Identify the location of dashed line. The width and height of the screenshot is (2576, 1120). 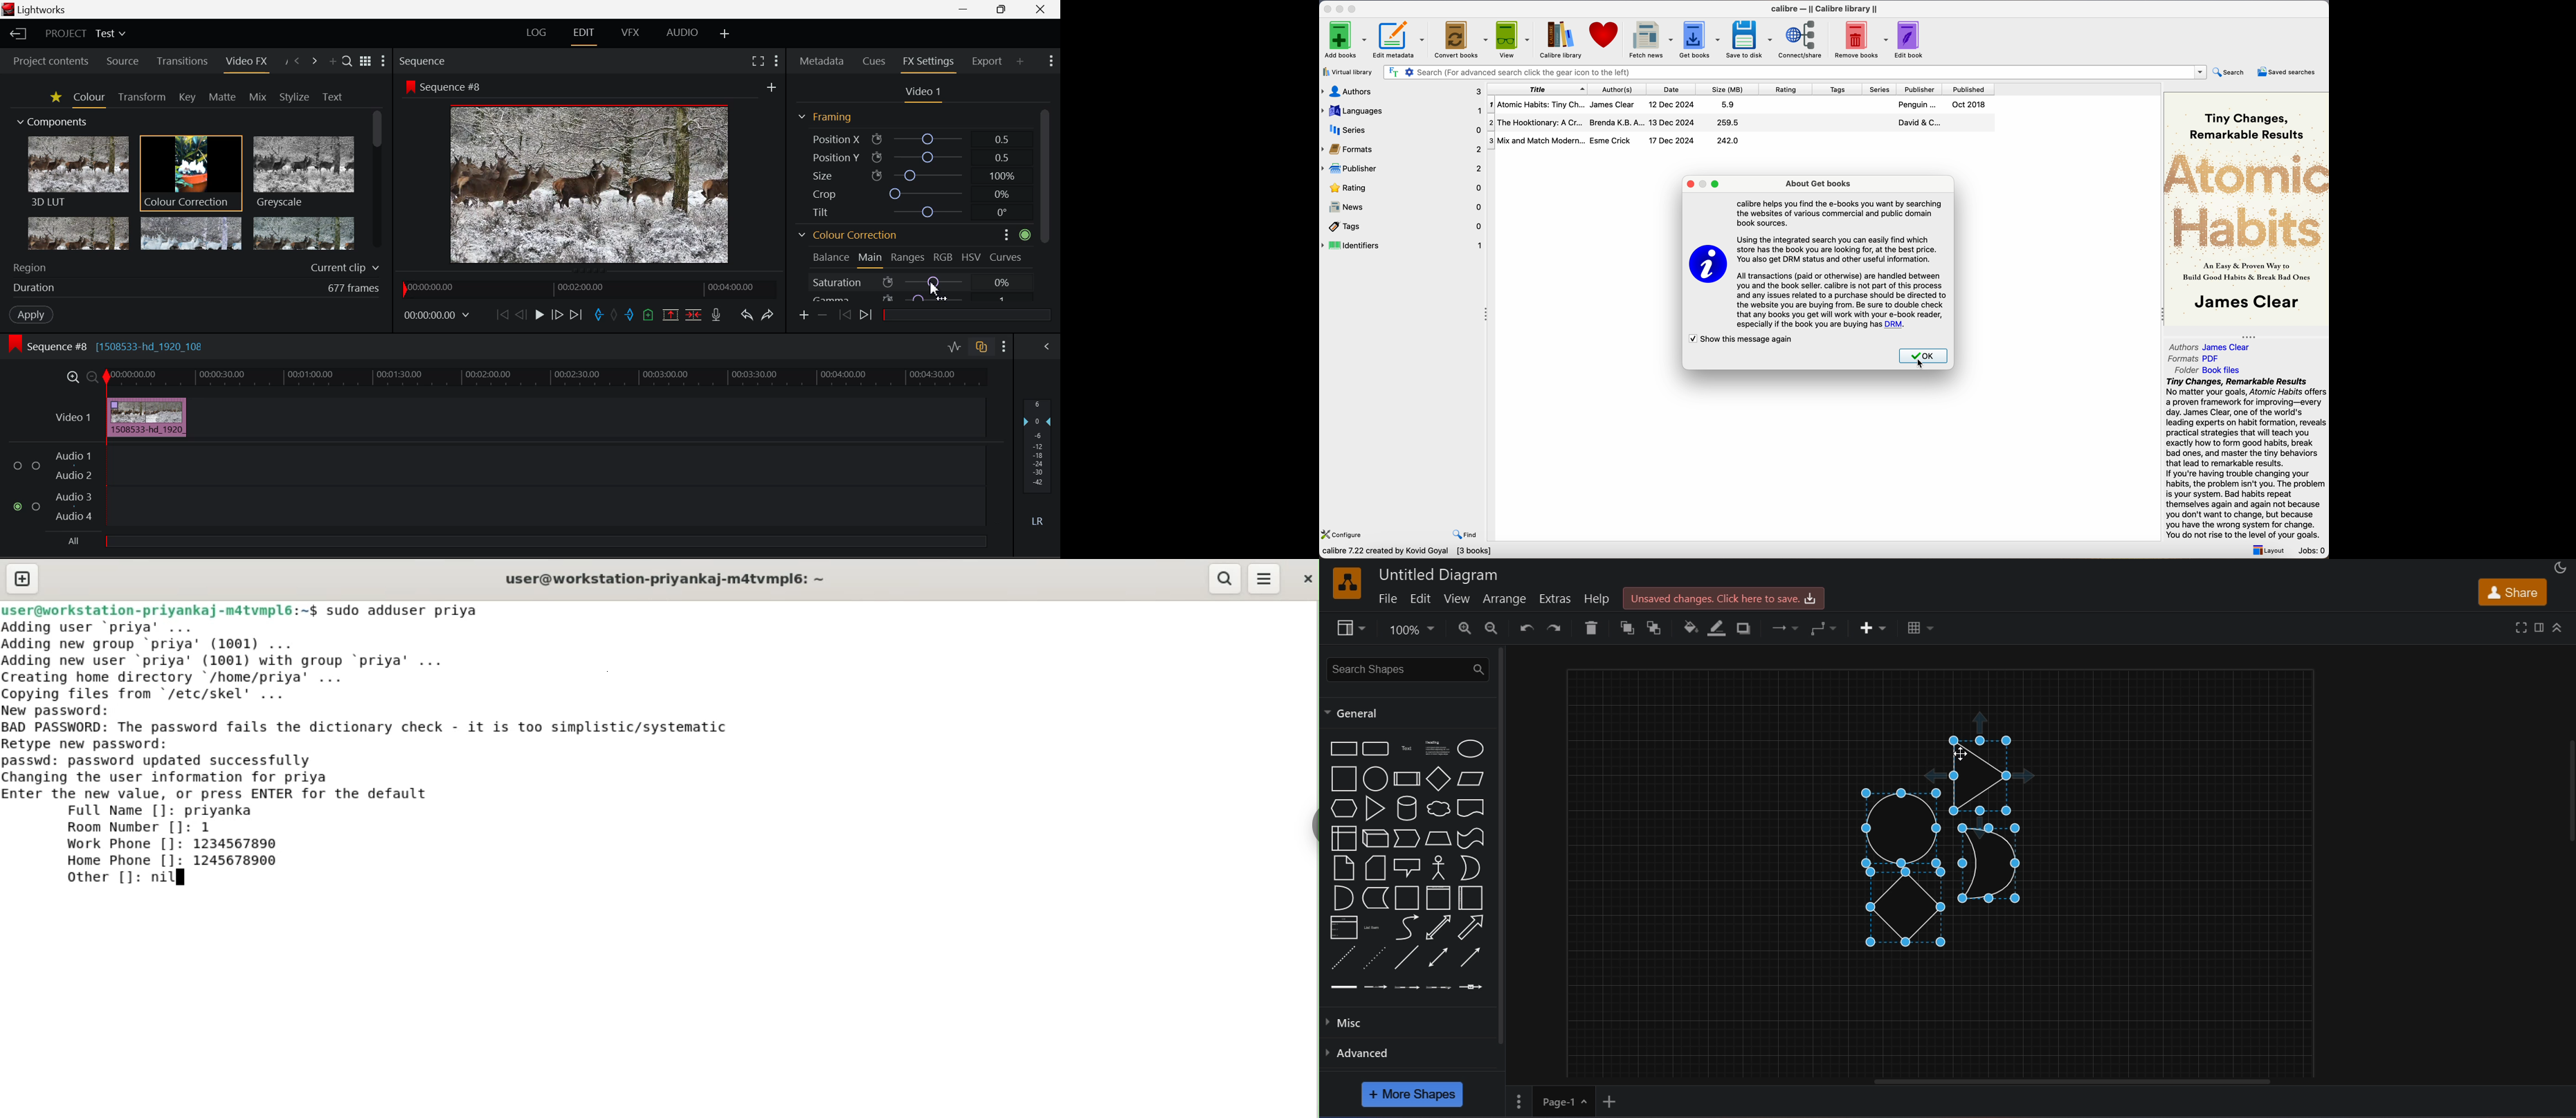
(1342, 957).